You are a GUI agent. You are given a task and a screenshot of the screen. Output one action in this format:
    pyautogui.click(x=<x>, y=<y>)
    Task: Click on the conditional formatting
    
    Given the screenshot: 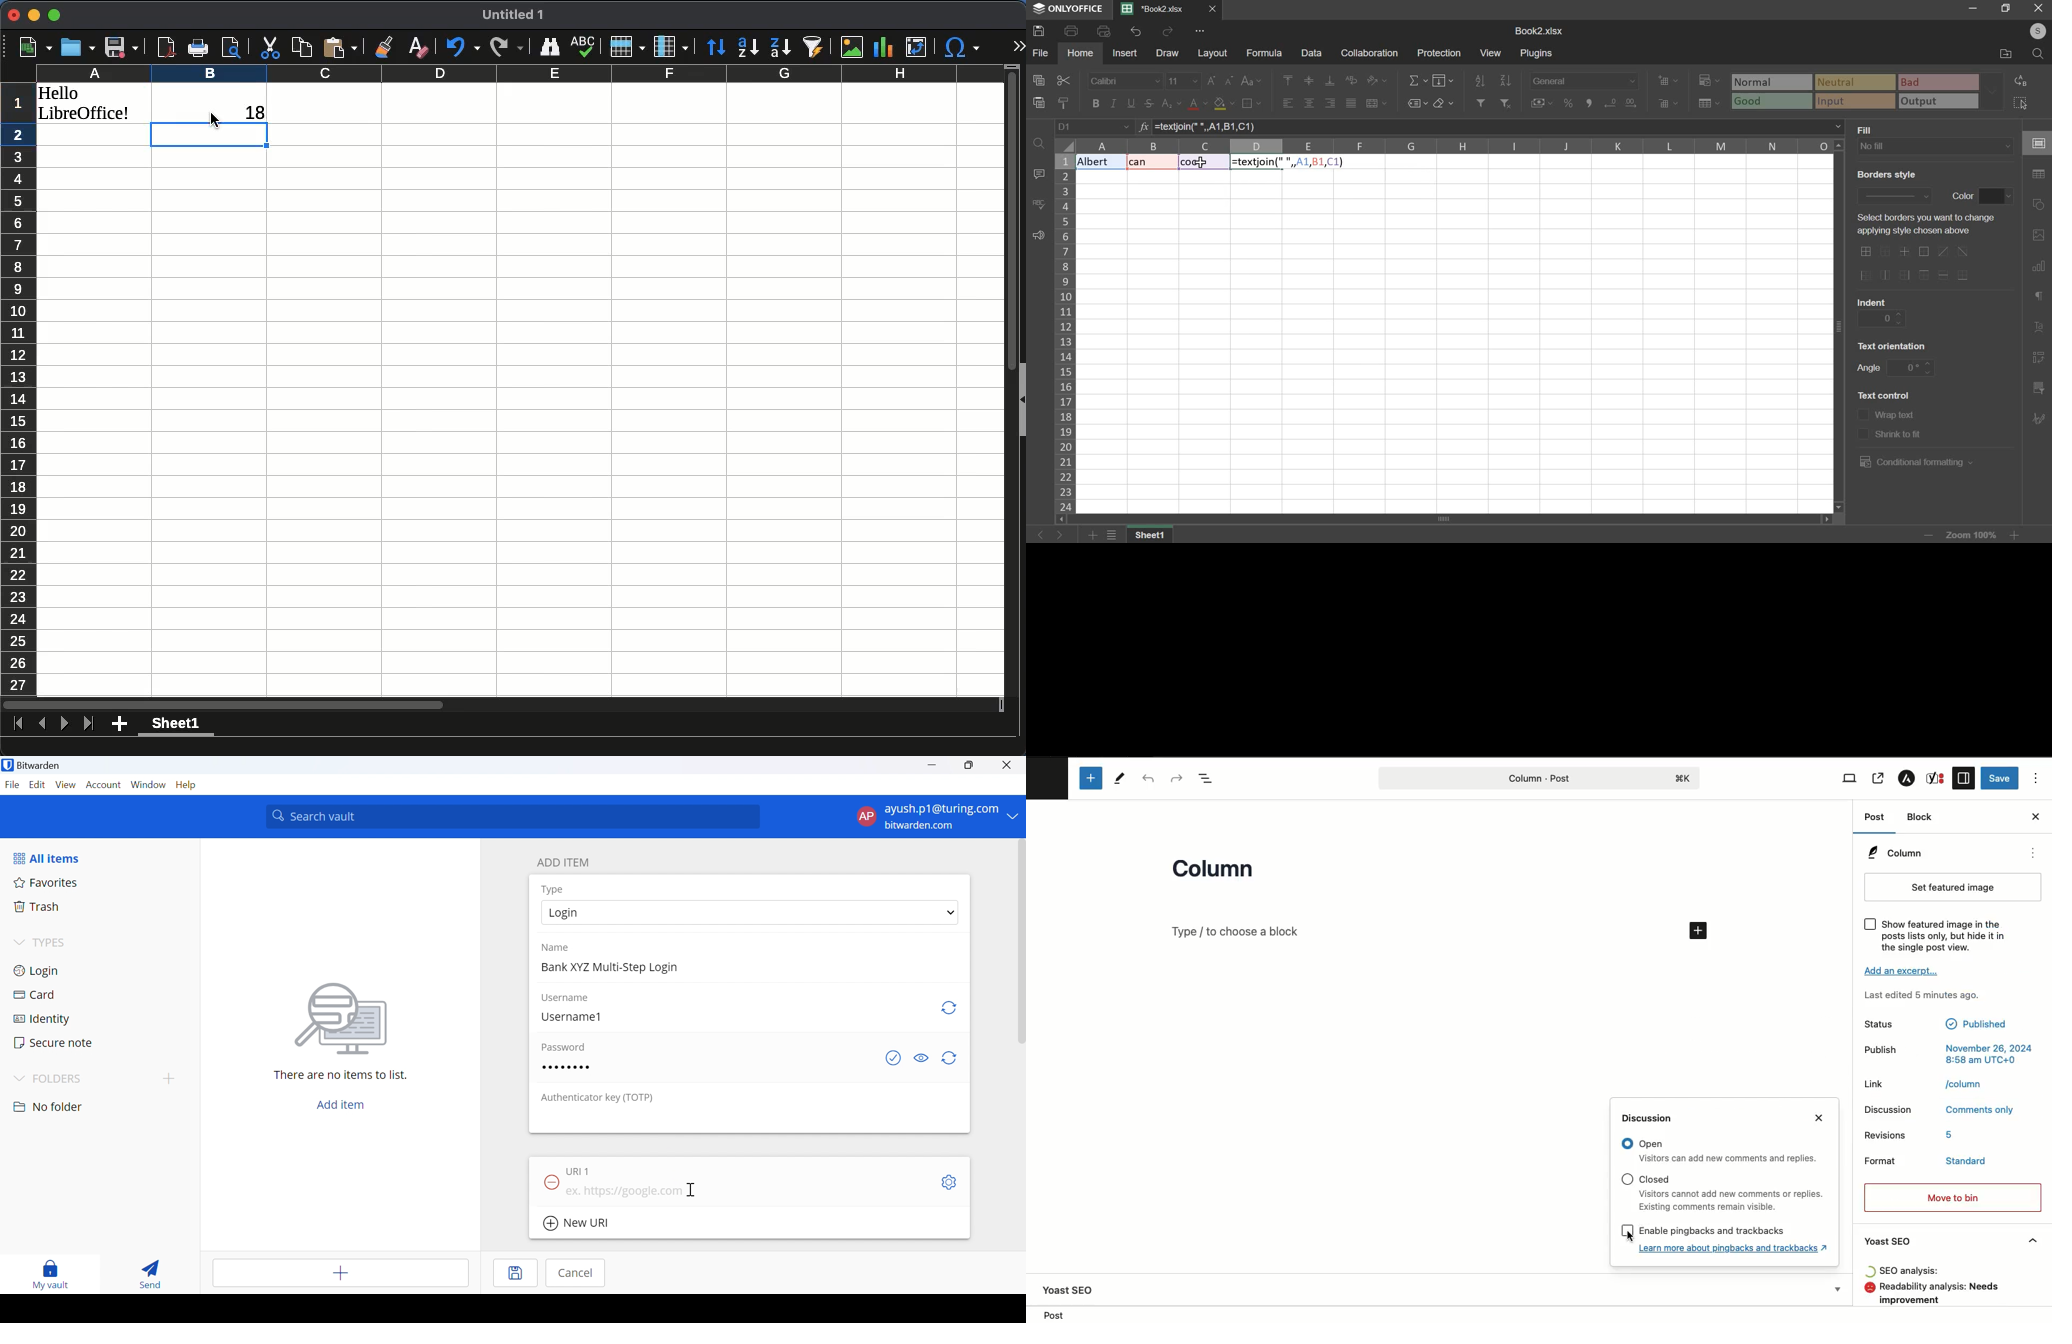 What is the action you would take?
    pyautogui.click(x=1914, y=463)
    